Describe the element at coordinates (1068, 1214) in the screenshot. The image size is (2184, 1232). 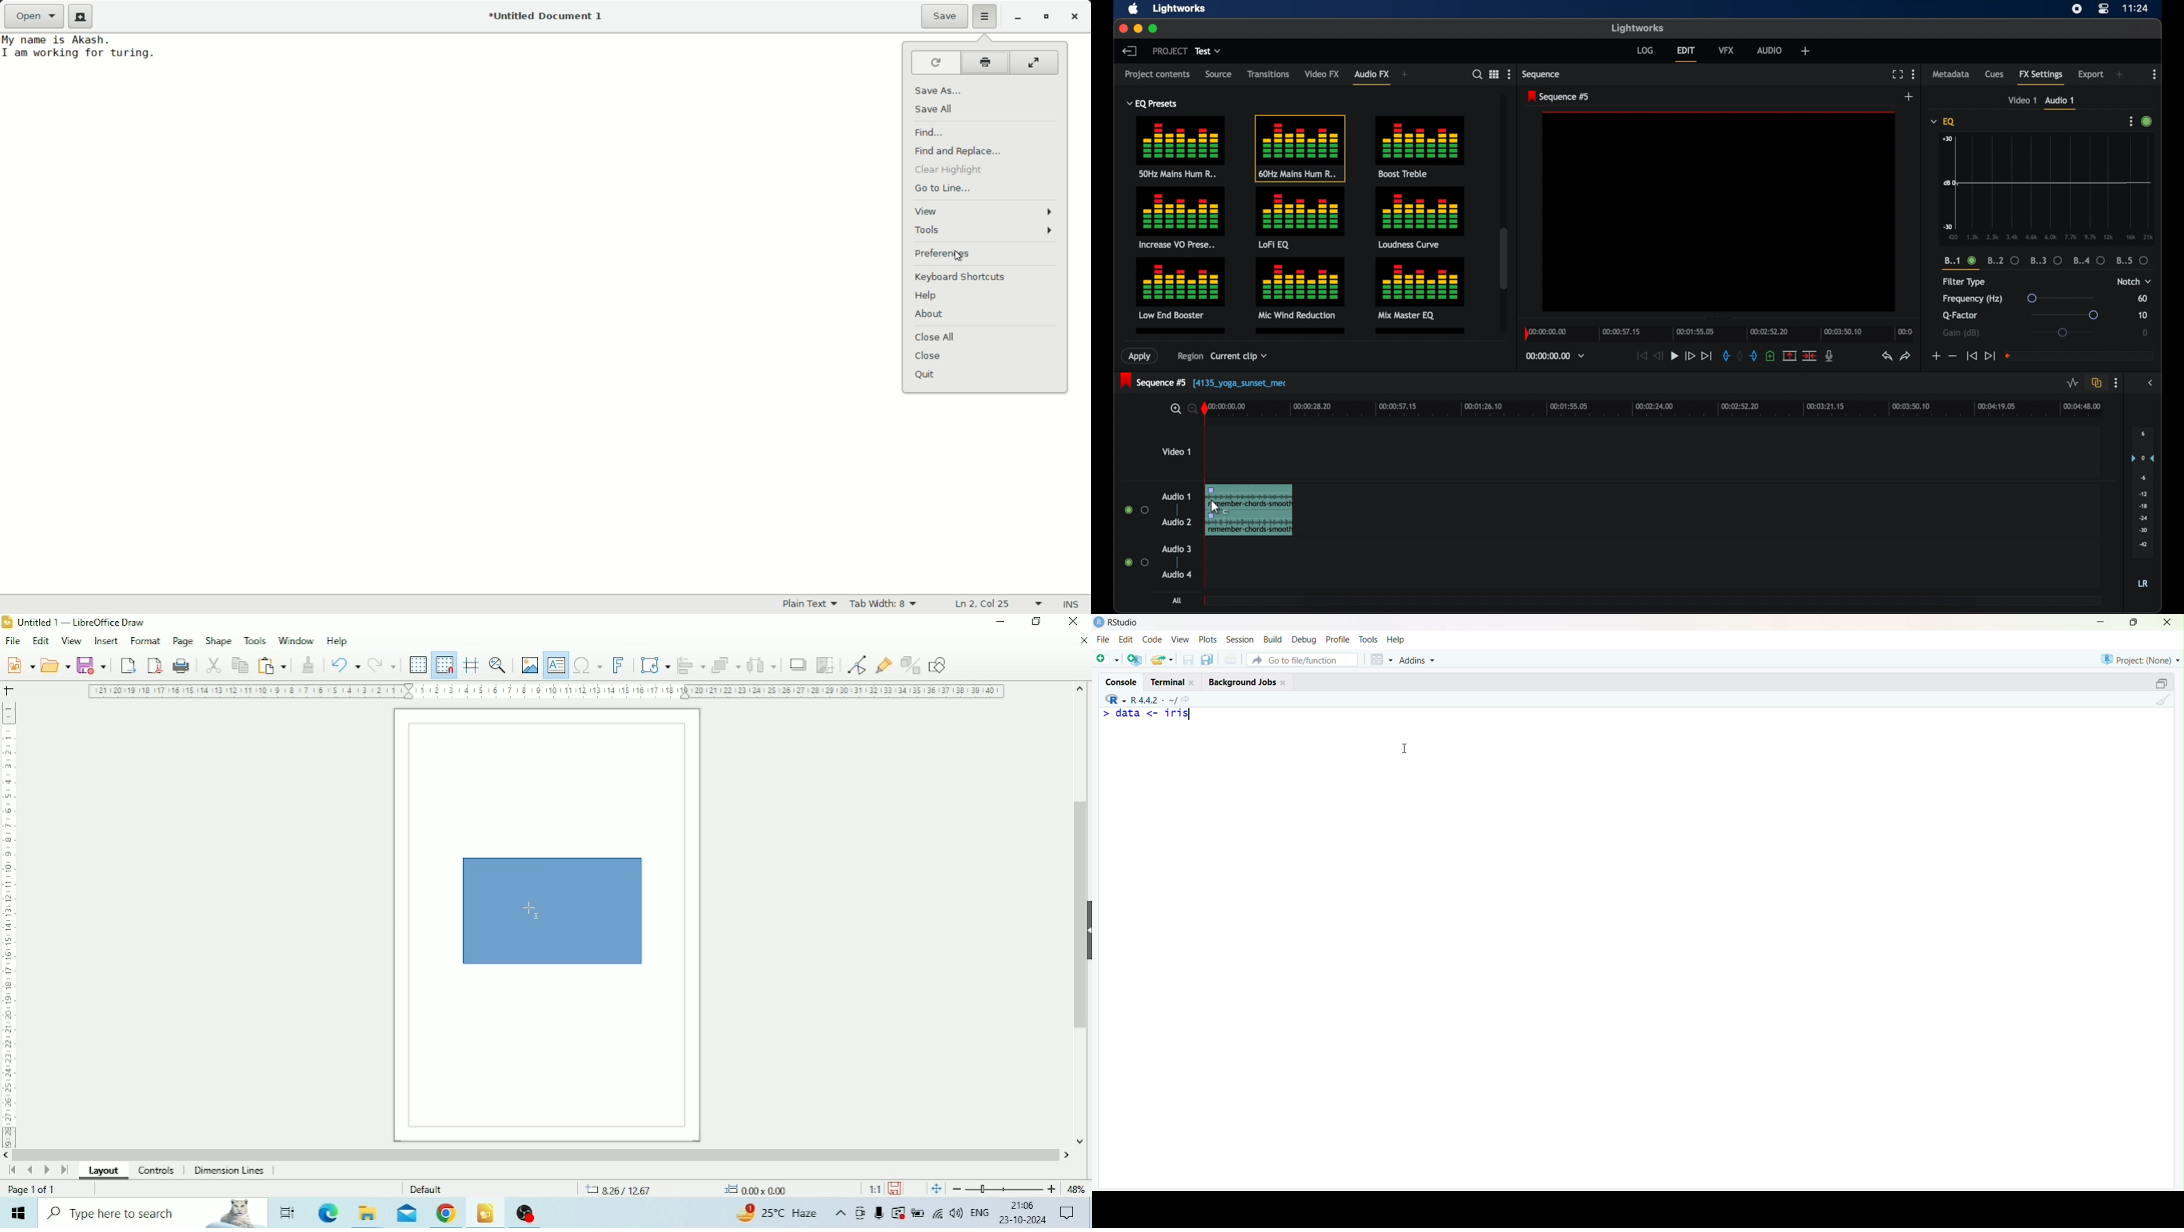
I see `Notifications` at that location.